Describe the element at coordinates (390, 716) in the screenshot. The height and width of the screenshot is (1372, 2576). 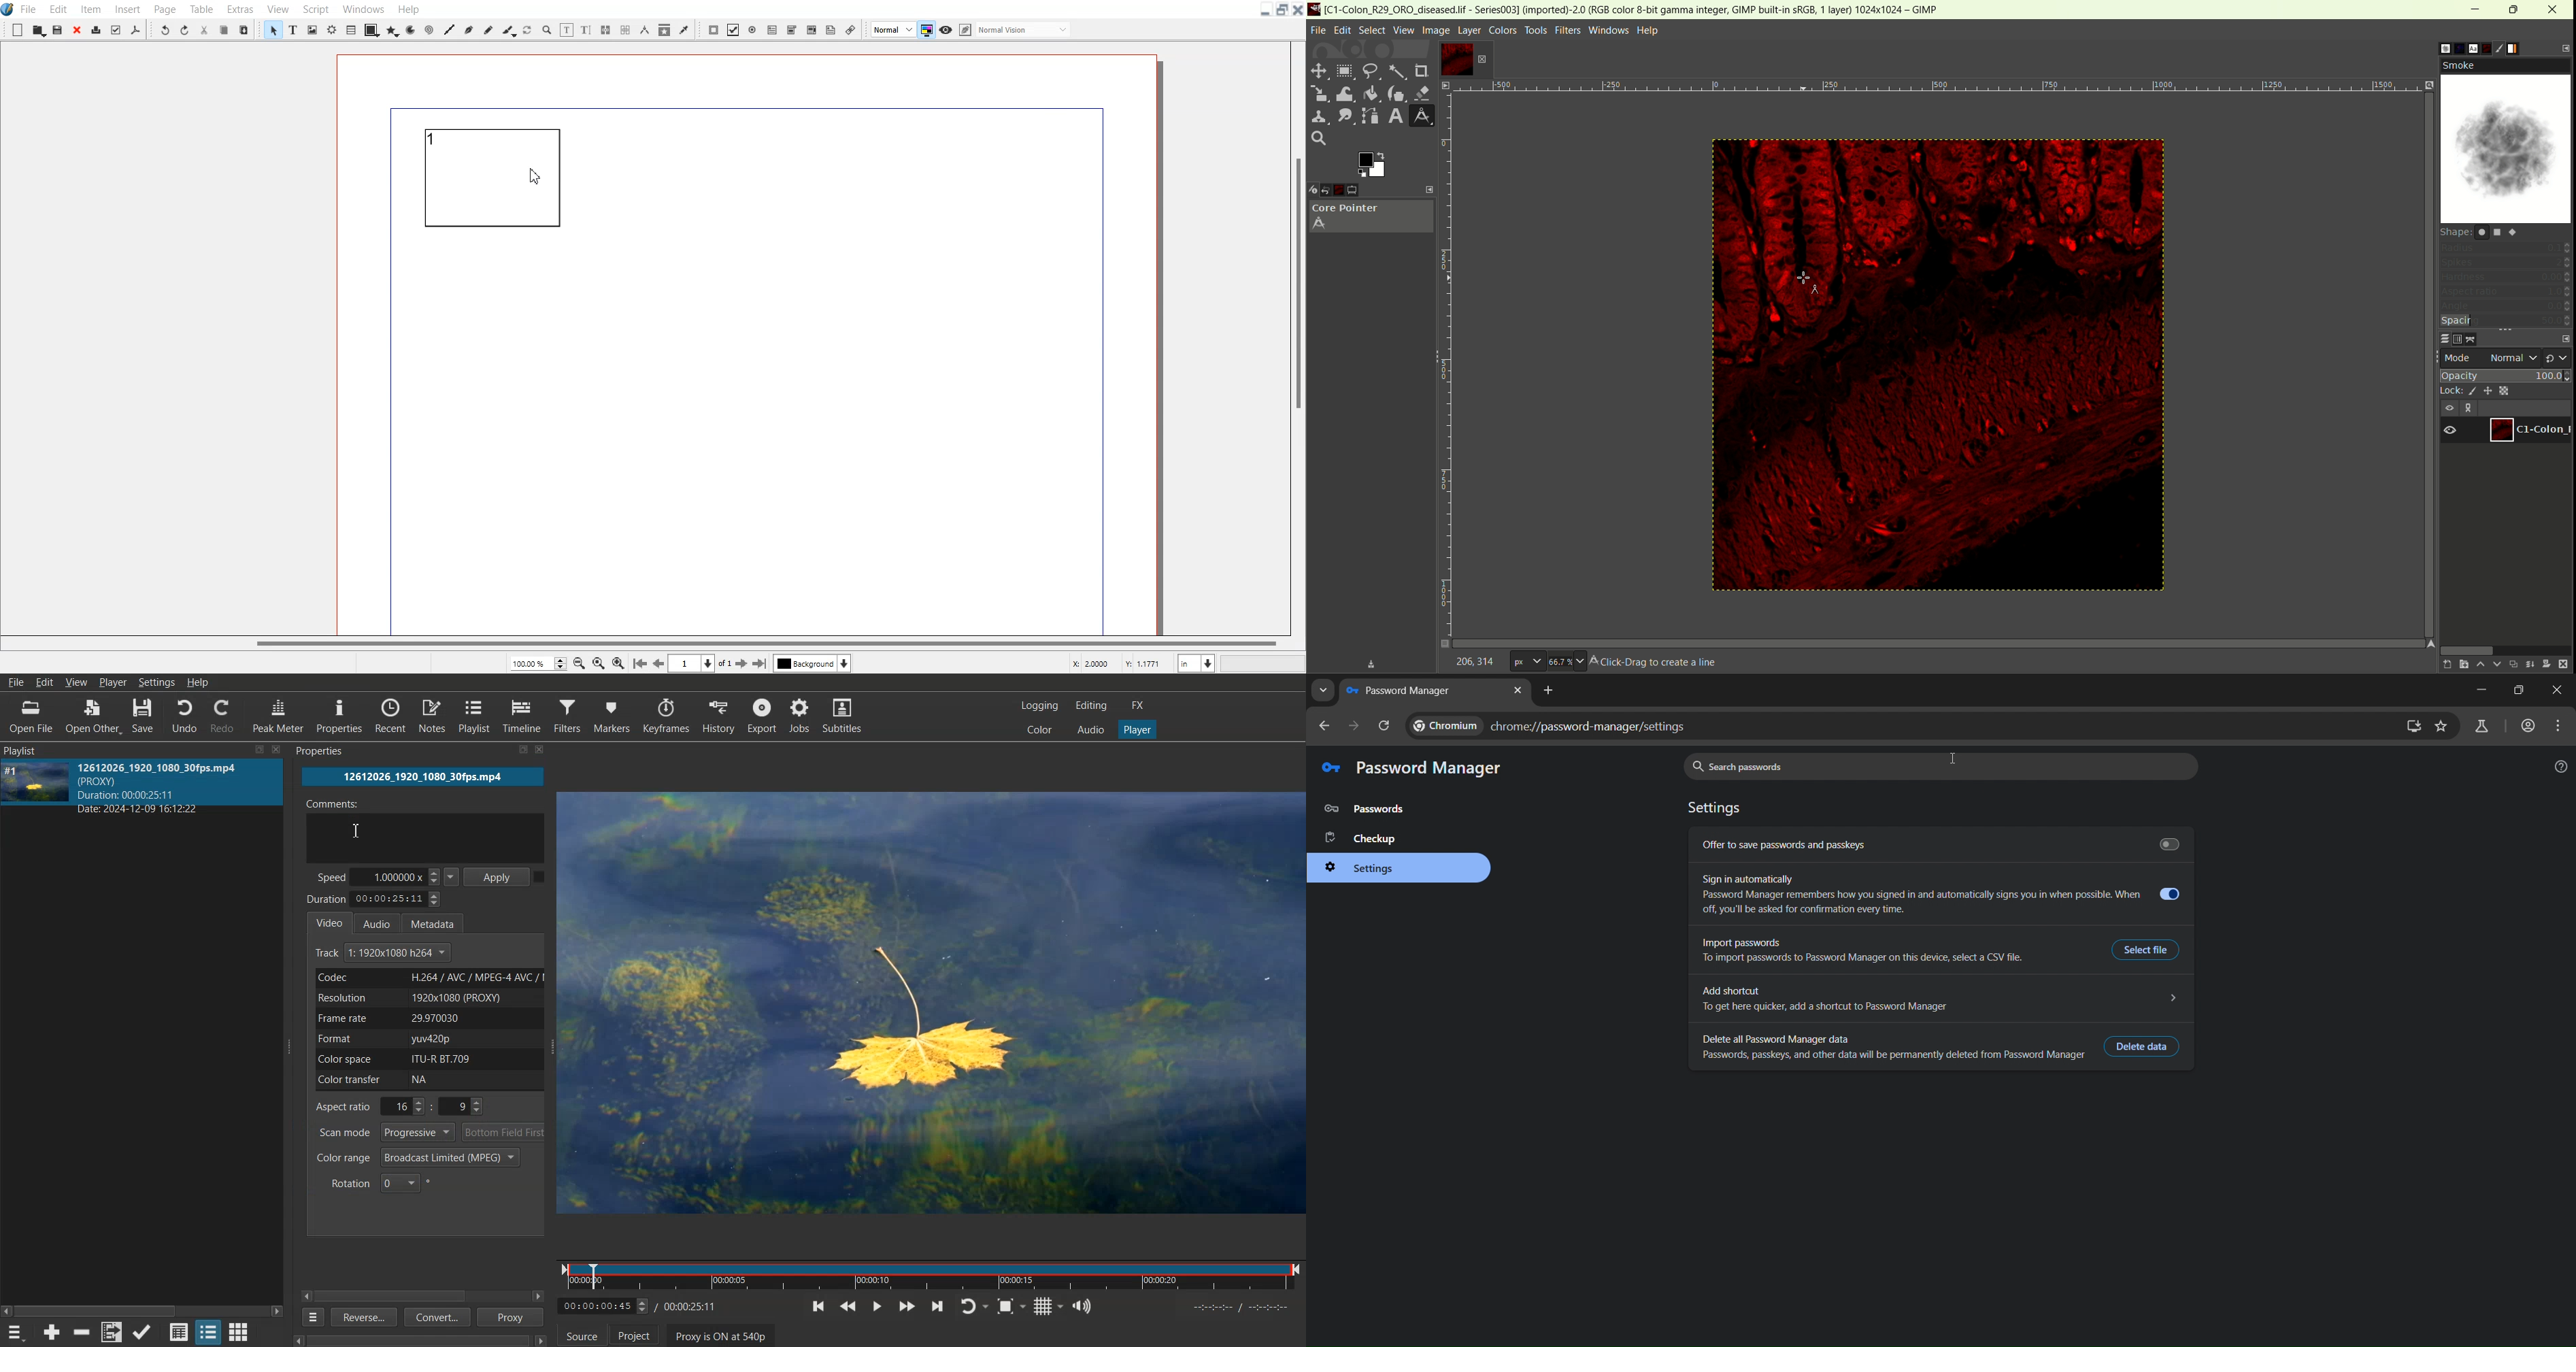
I see `Recent` at that location.